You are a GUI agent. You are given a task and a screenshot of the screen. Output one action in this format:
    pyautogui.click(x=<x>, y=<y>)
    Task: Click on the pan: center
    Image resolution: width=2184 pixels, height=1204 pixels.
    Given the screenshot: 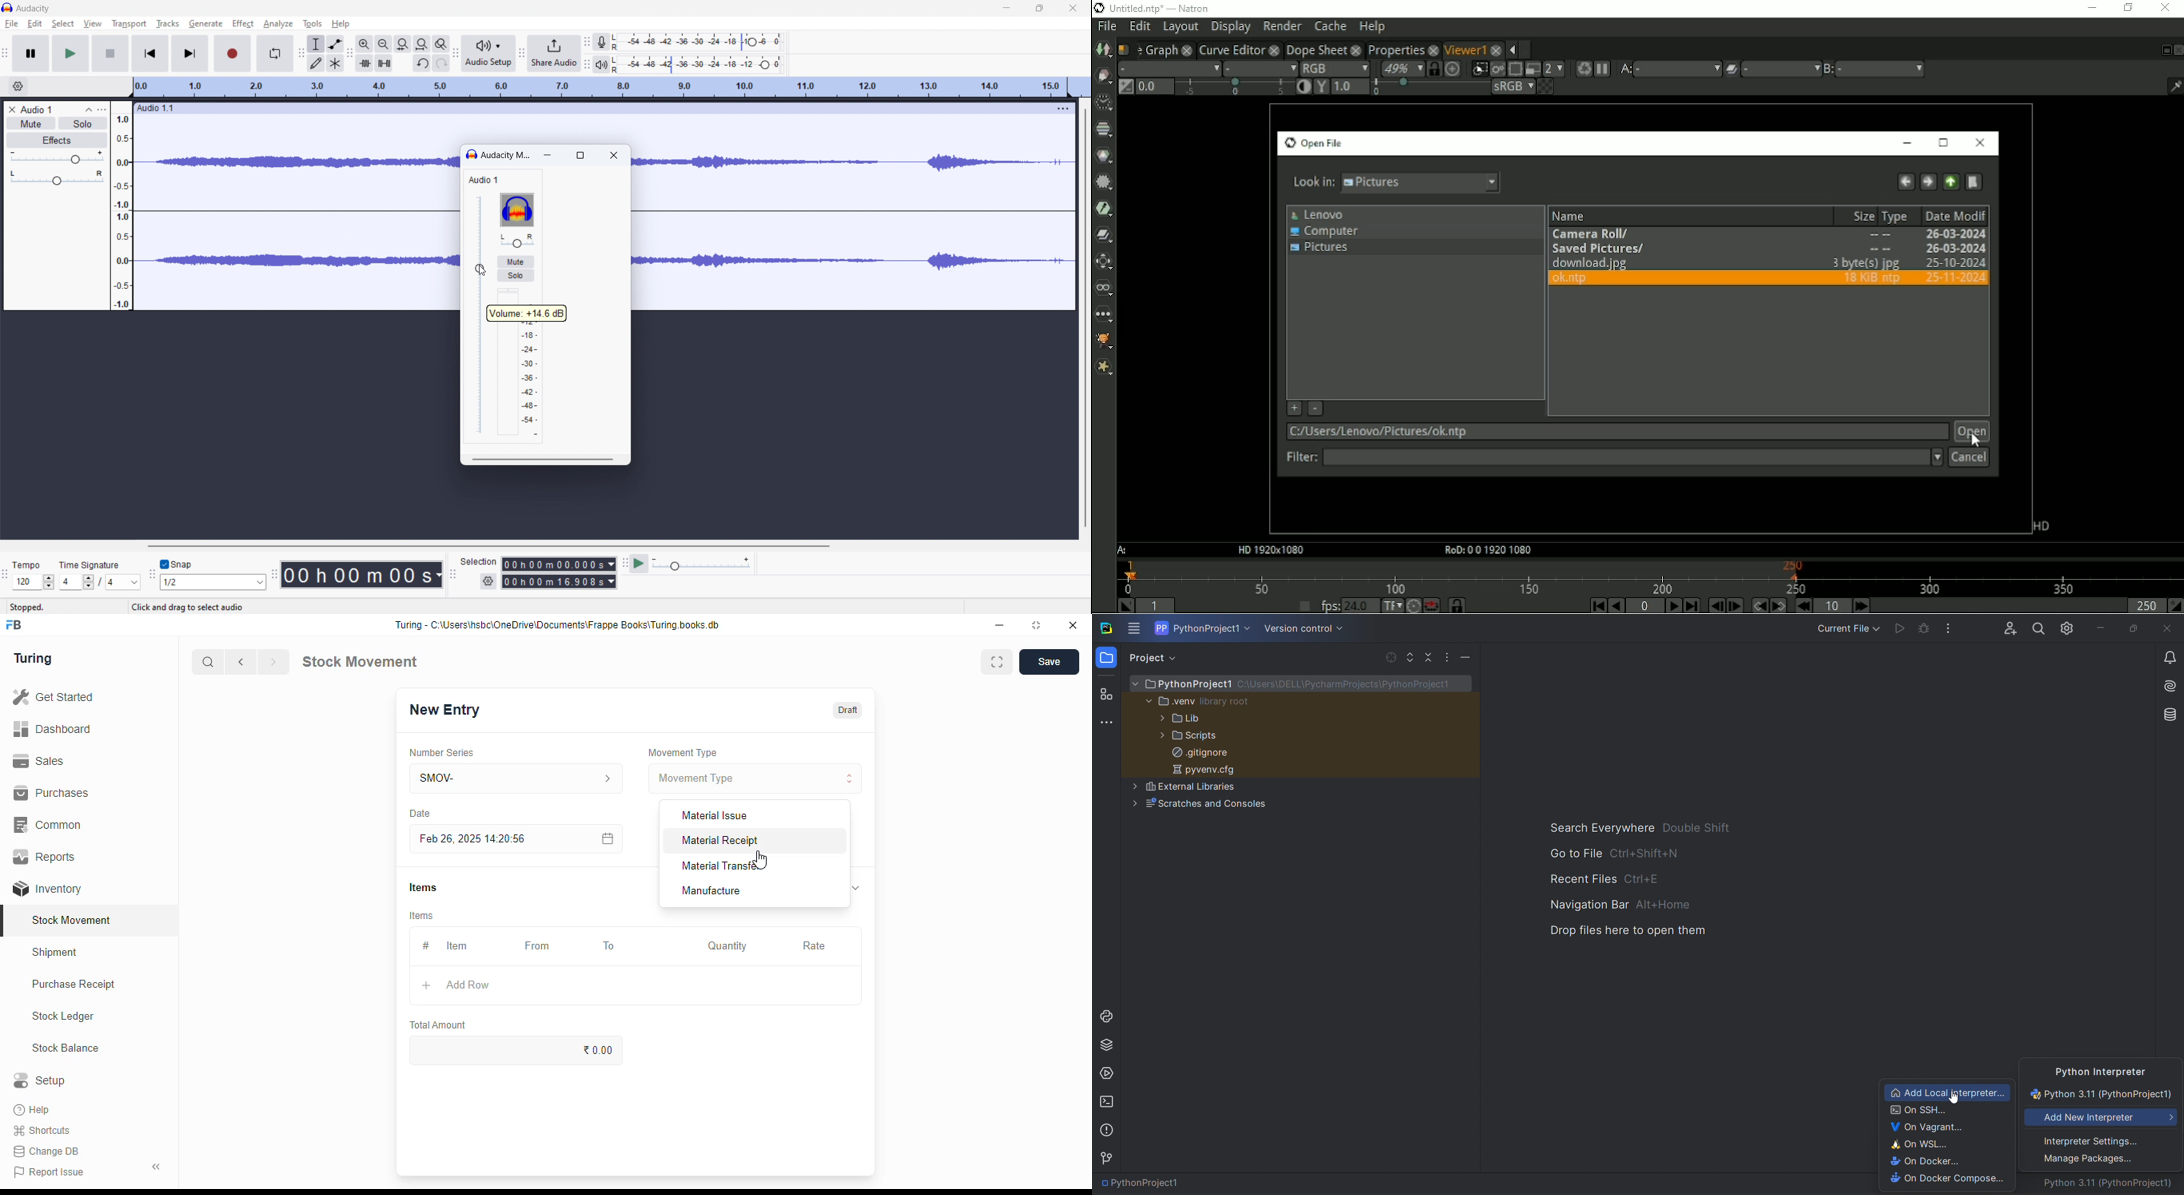 What is the action you would take?
    pyautogui.click(x=57, y=178)
    